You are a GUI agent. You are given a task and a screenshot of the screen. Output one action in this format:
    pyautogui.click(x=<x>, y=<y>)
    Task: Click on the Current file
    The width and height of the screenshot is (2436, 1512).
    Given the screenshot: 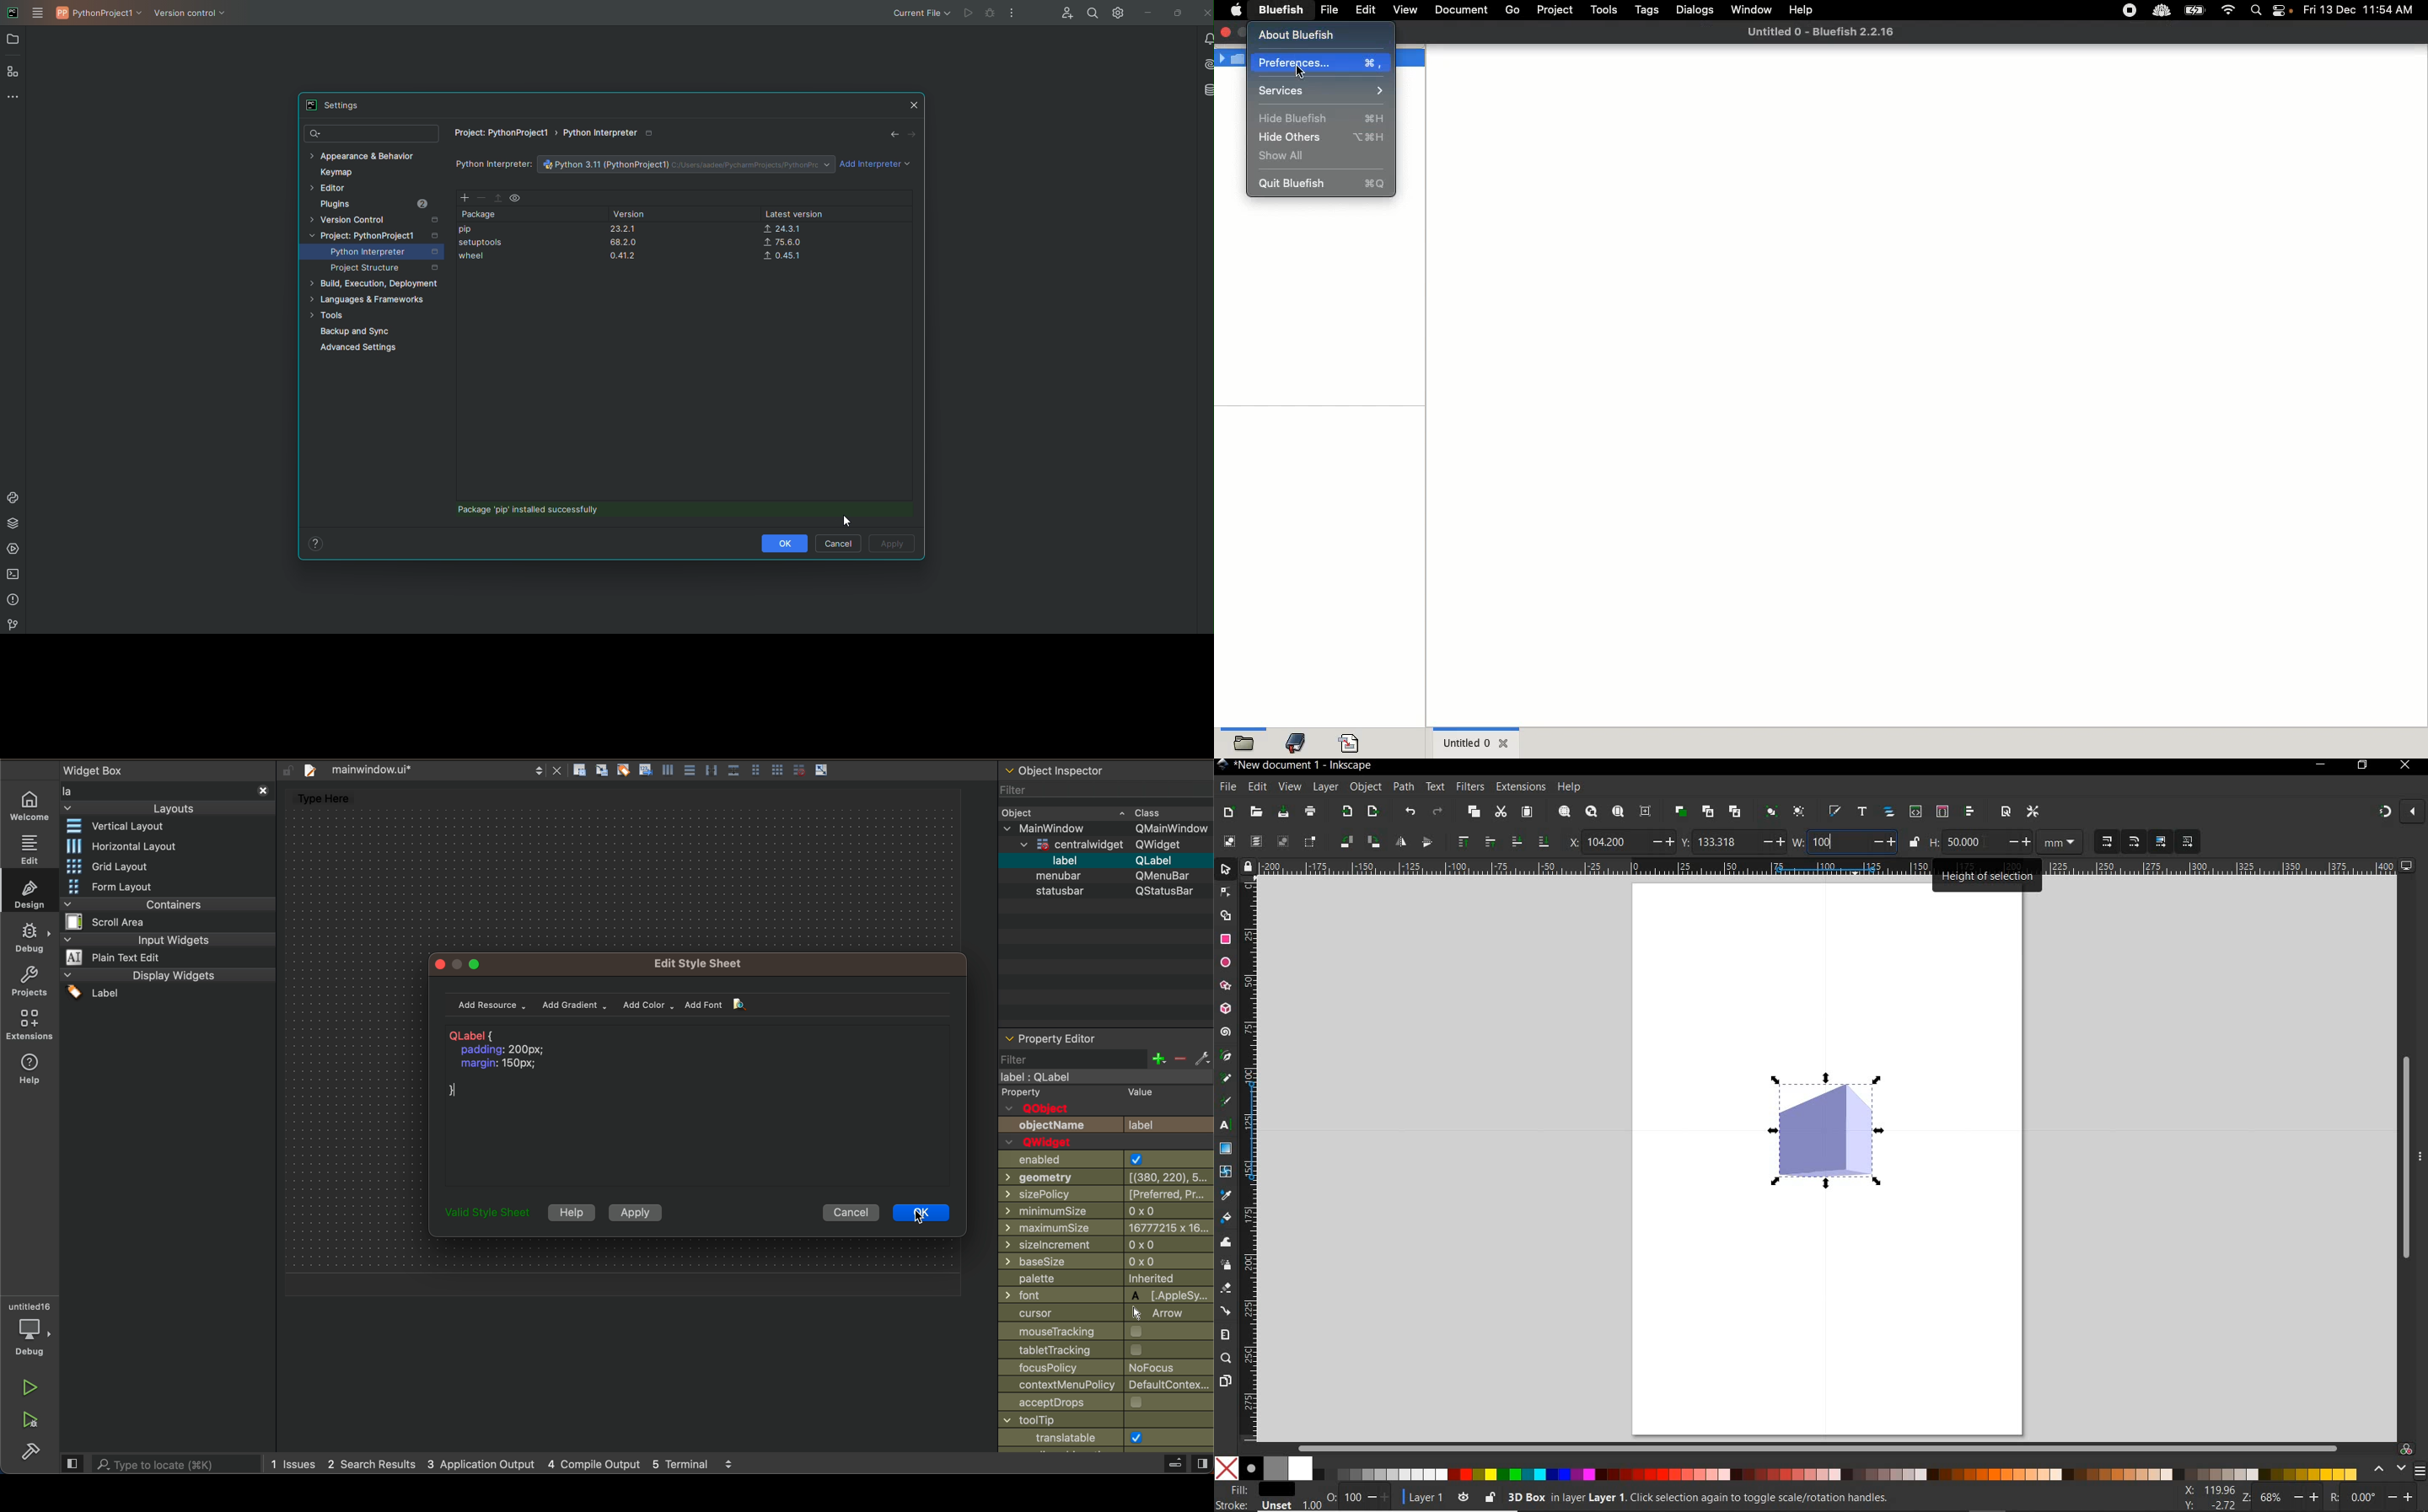 What is the action you would take?
    pyautogui.click(x=920, y=13)
    